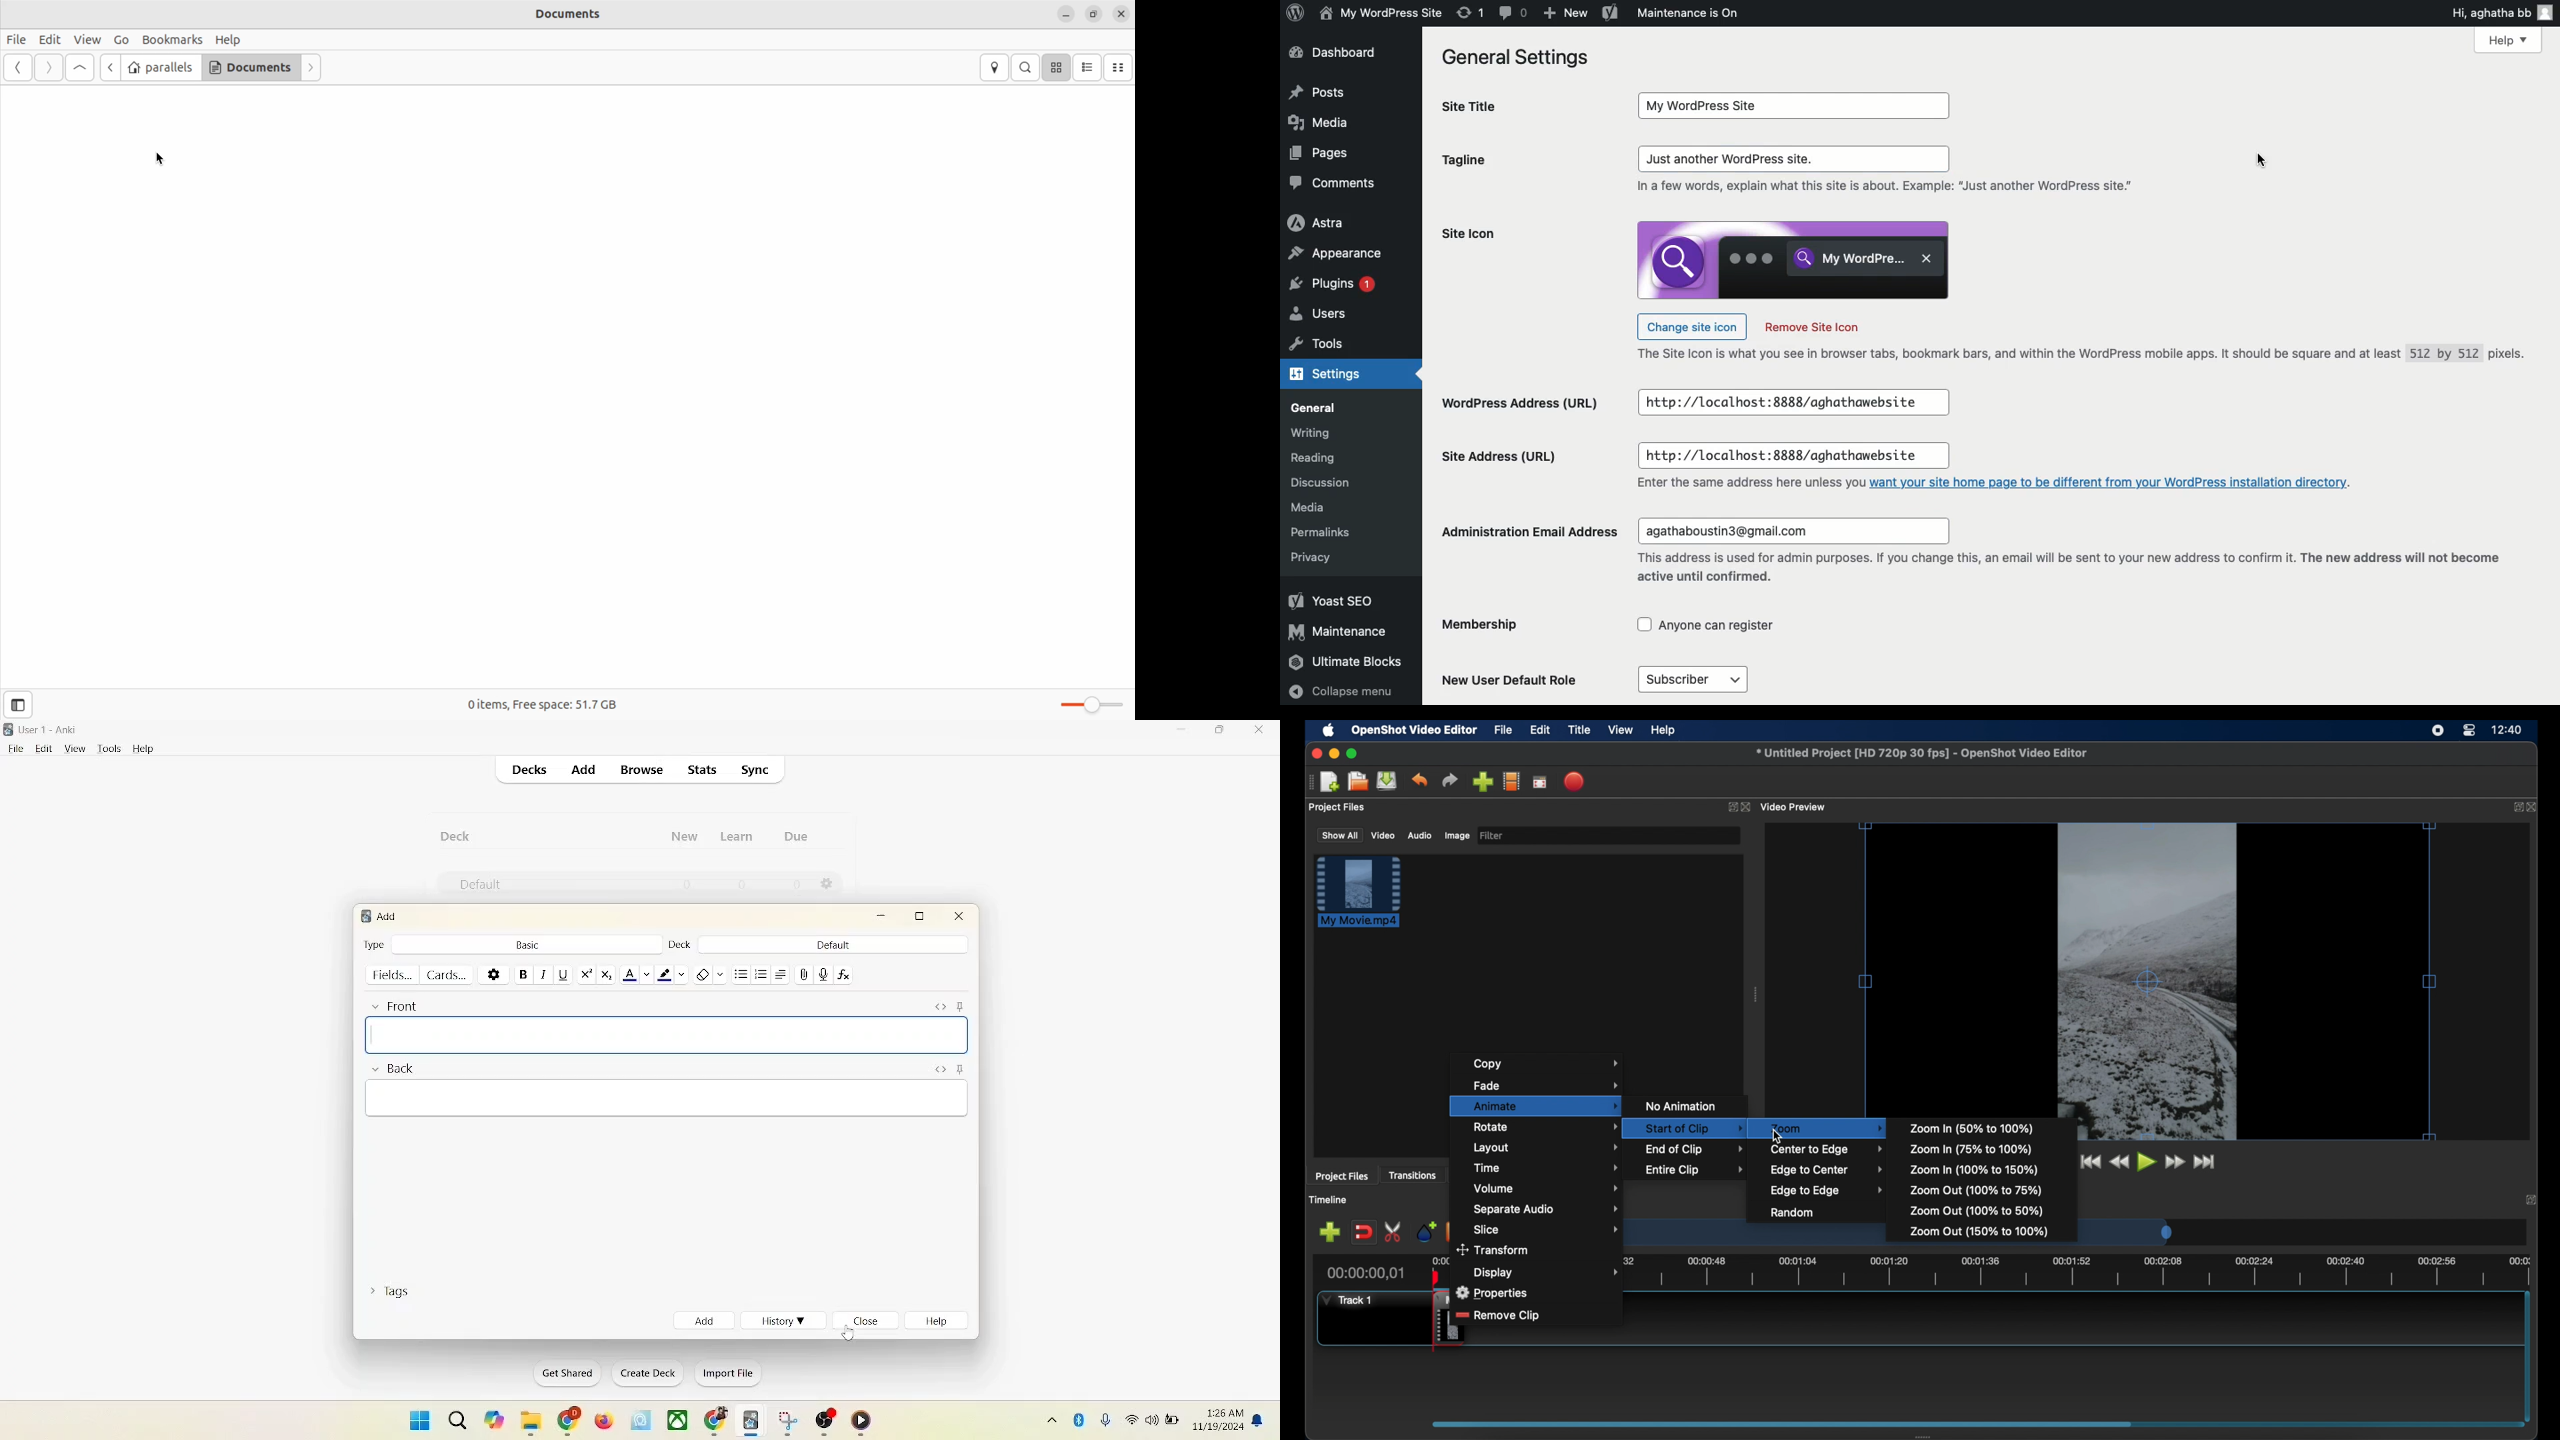  Describe the element at coordinates (451, 975) in the screenshot. I see `cards` at that location.